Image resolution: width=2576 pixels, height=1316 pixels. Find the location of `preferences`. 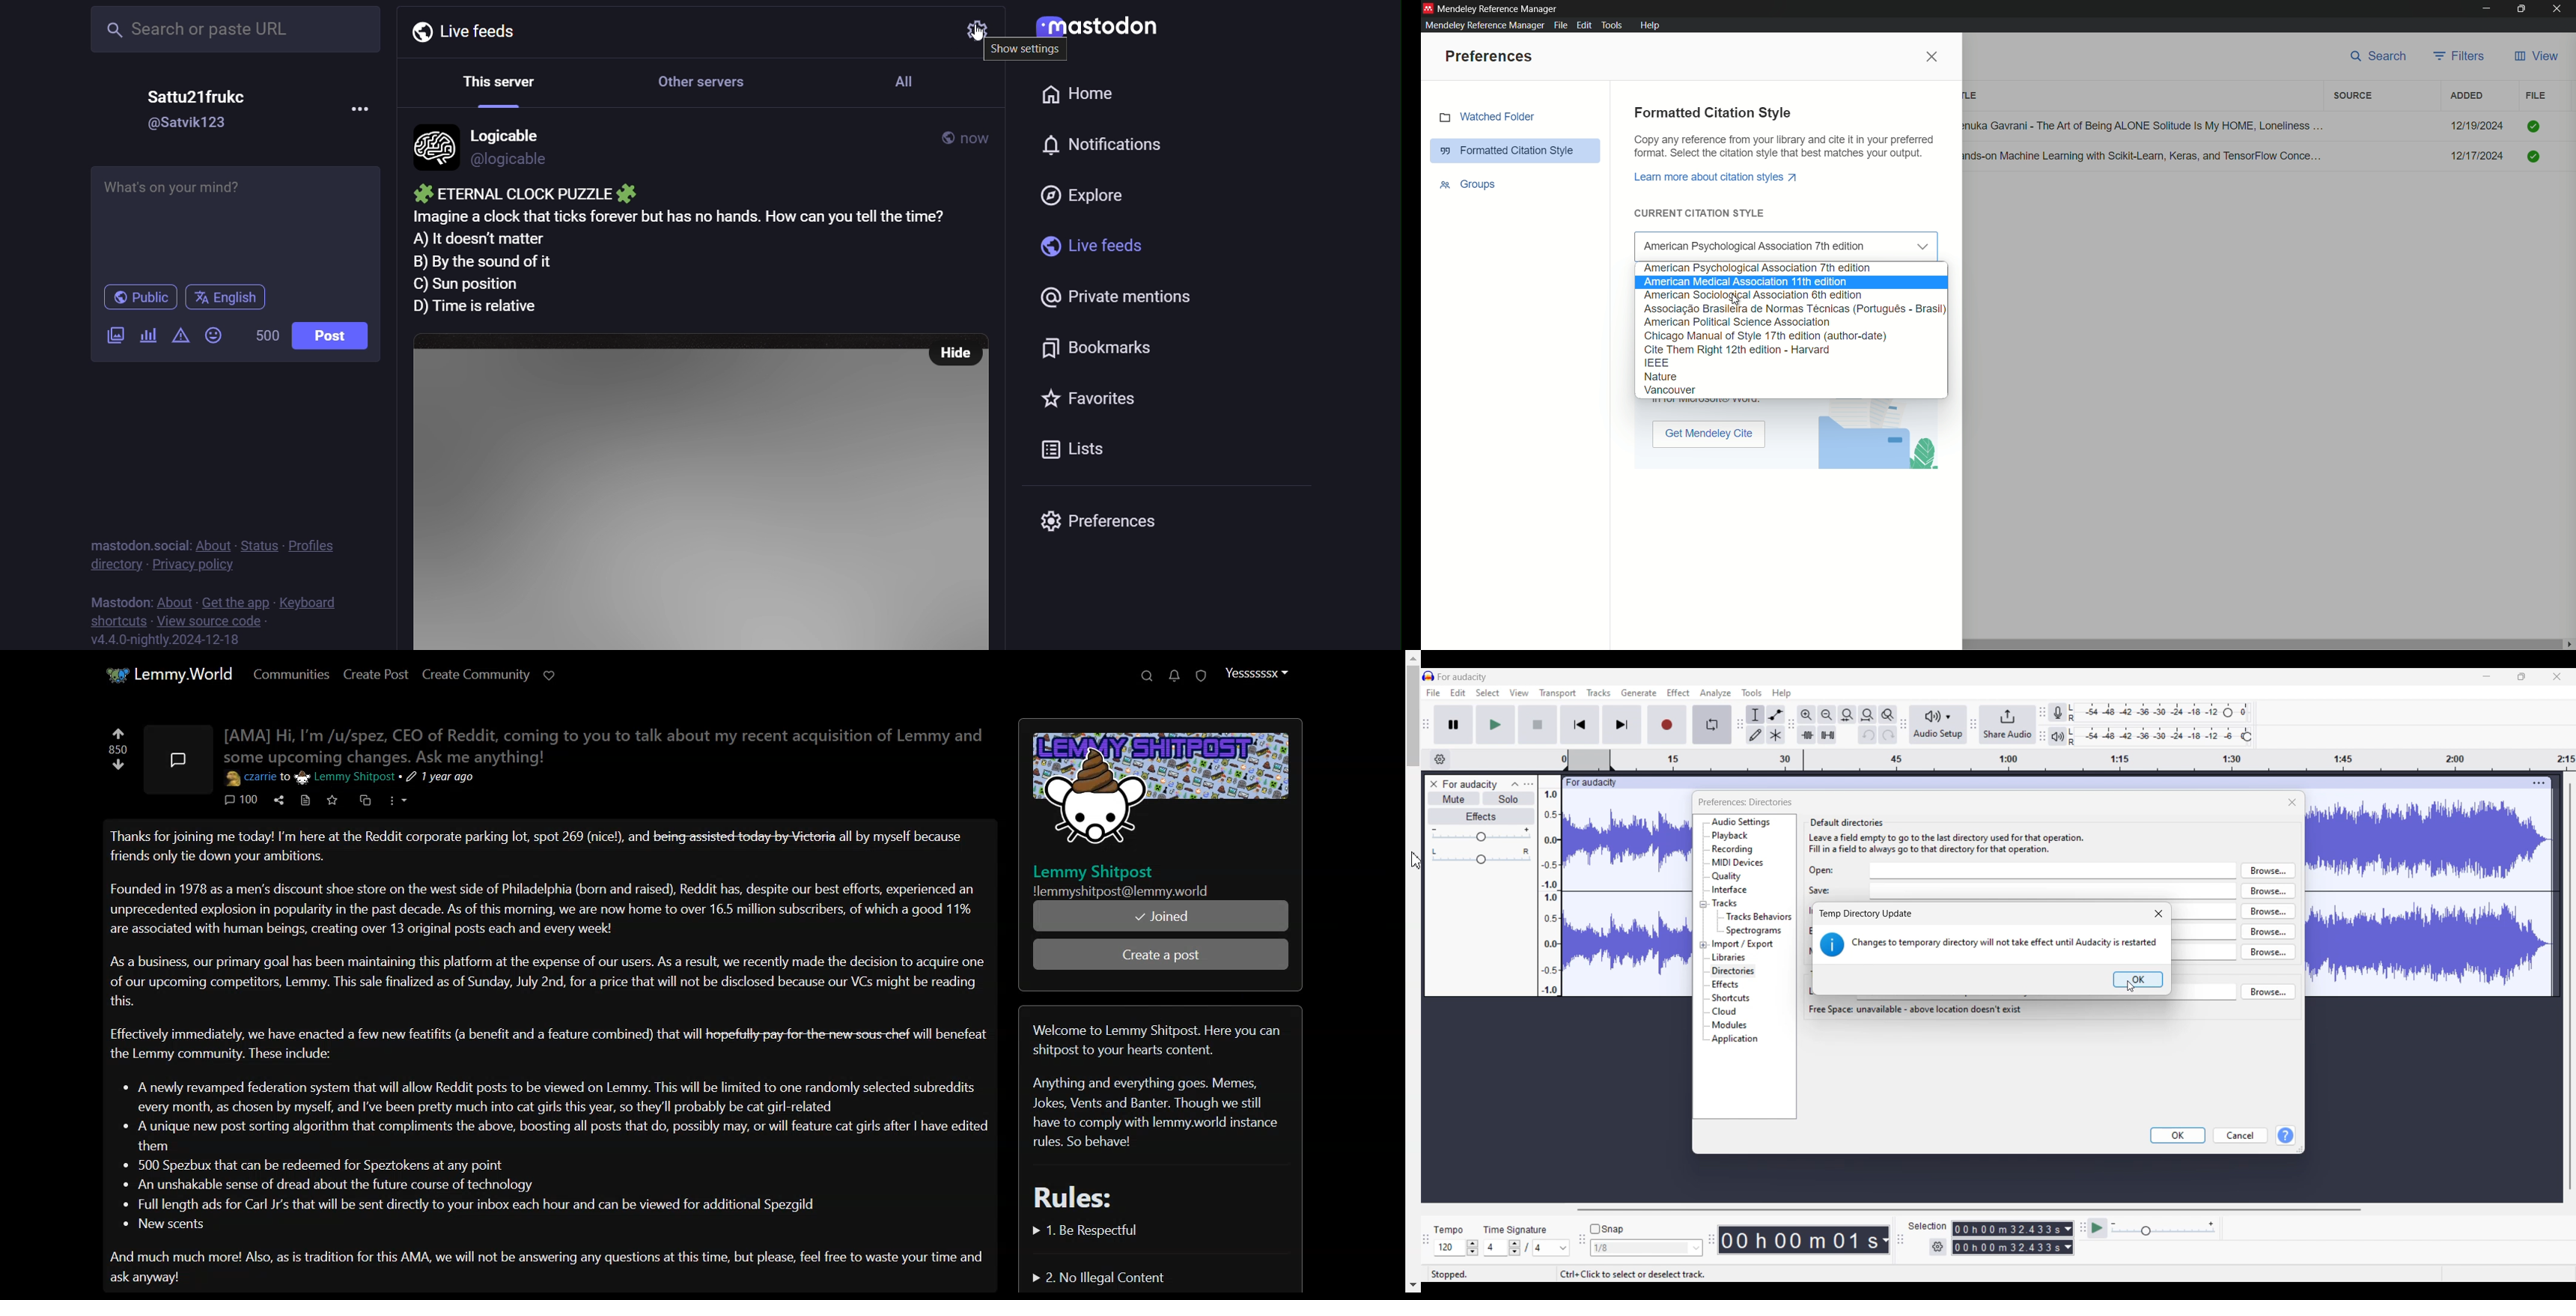

preferences is located at coordinates (1490, 57).